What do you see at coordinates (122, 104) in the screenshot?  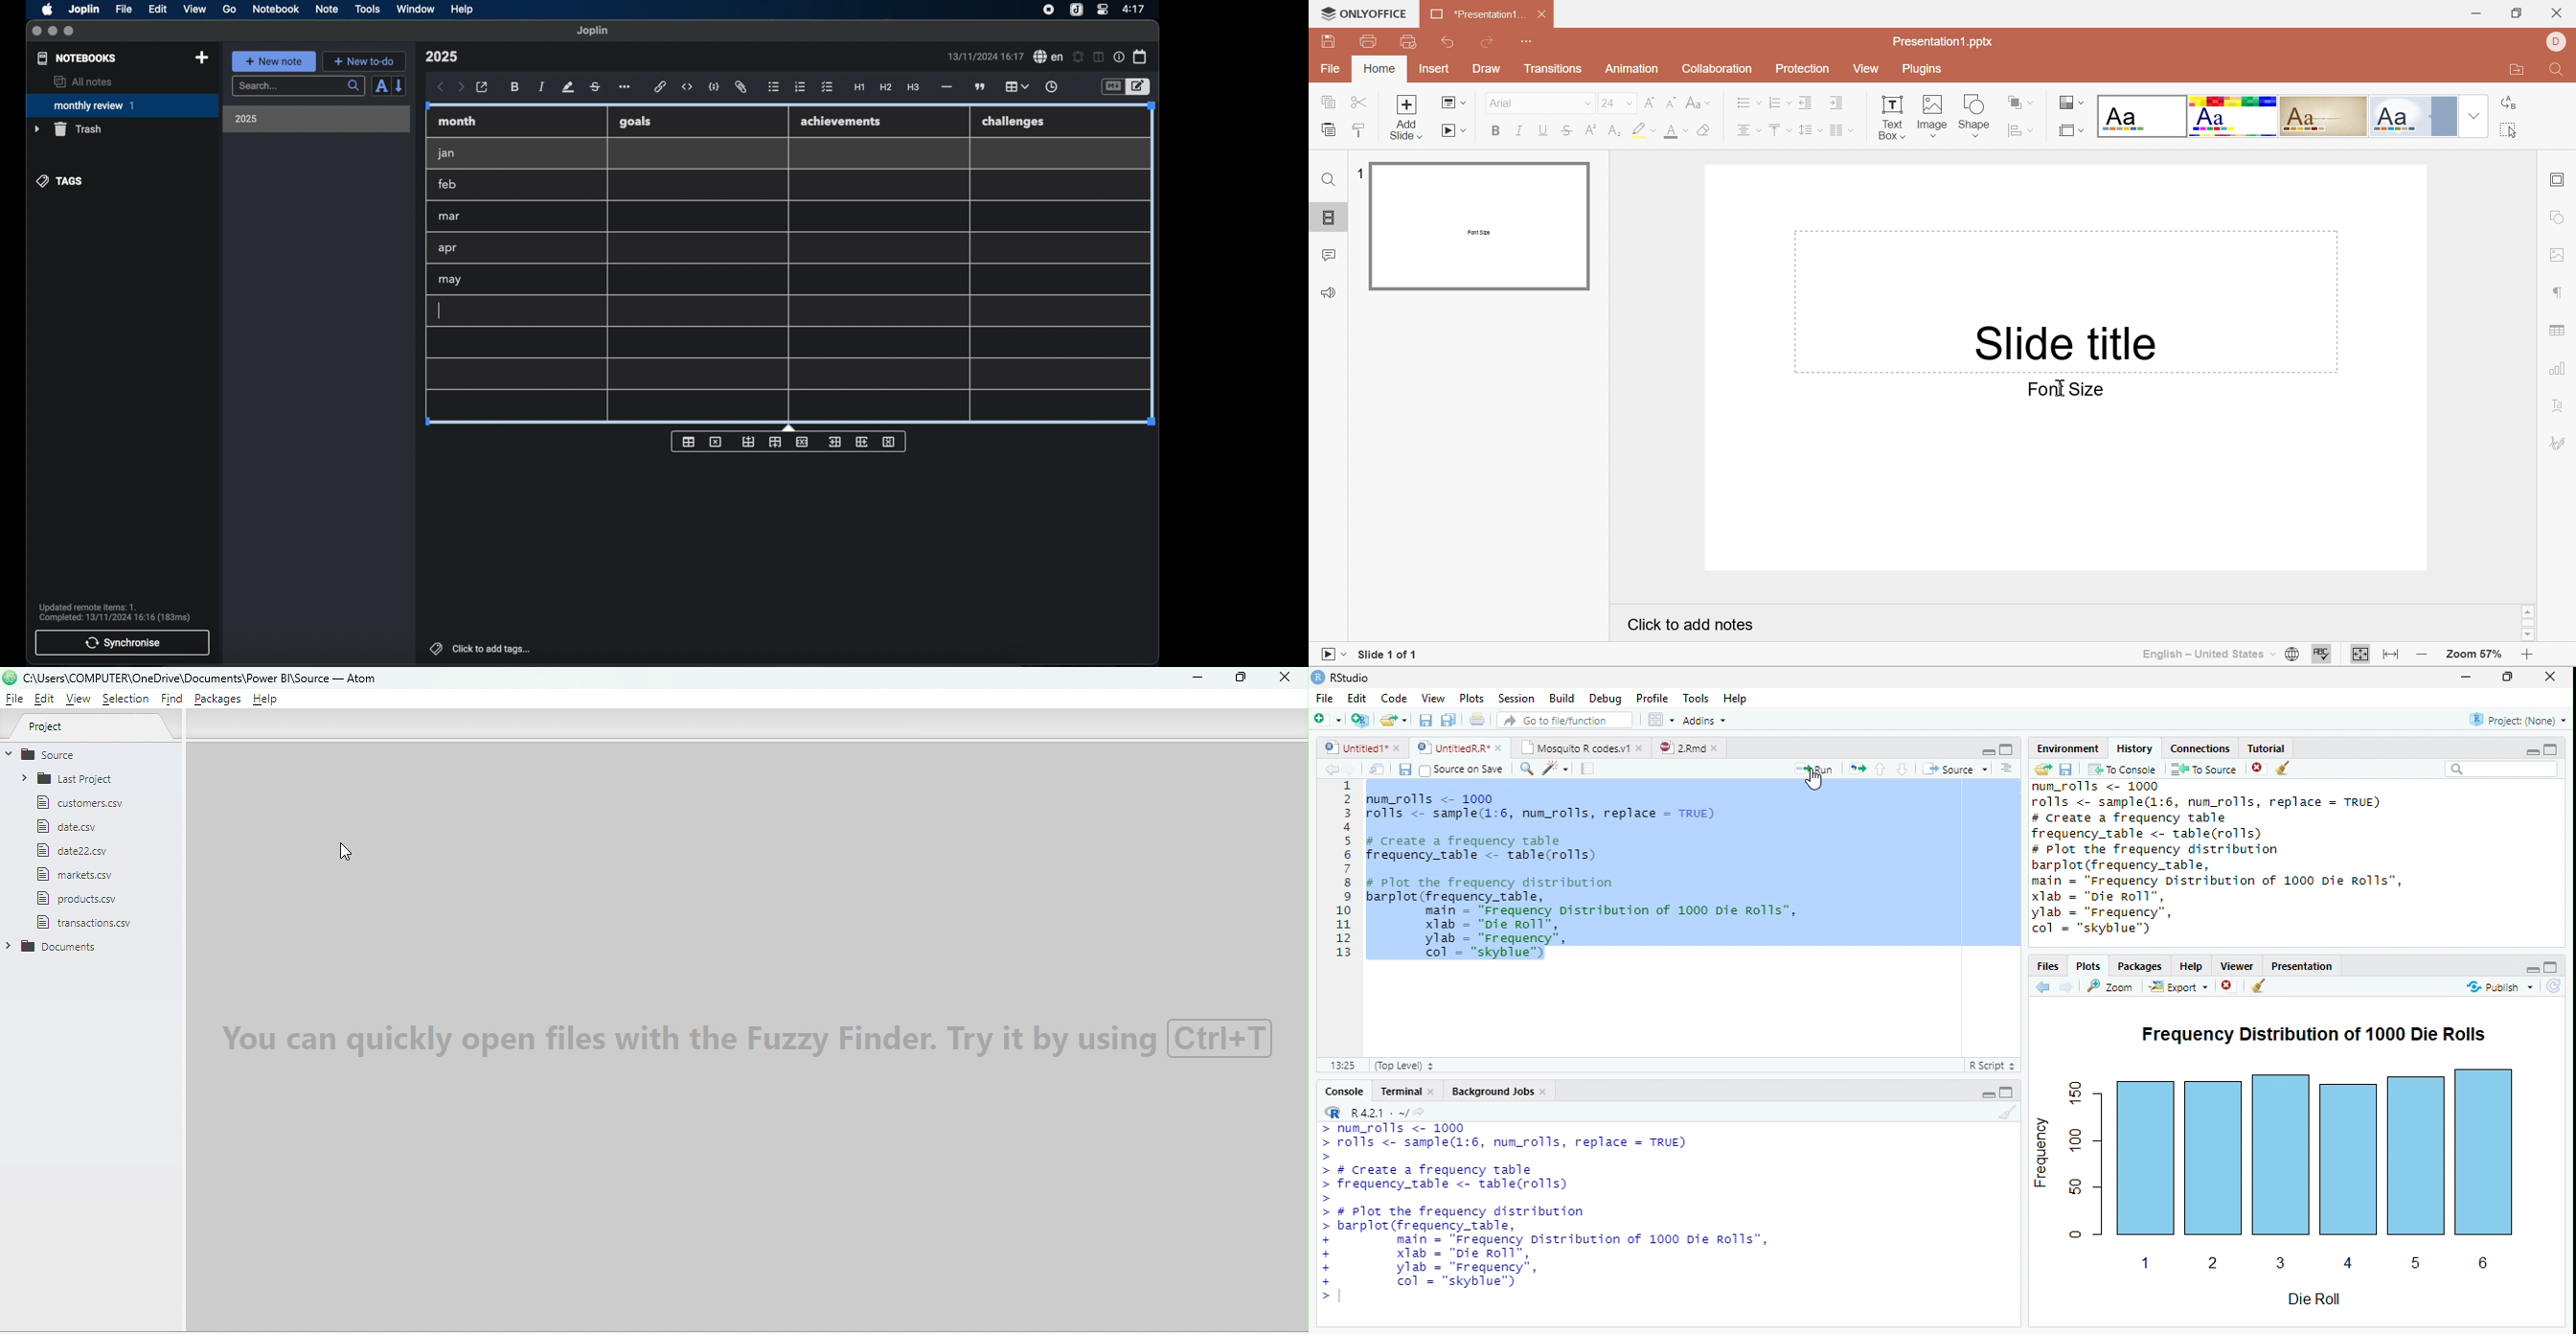 I see `monthly review` at bounding box center [122, 104].